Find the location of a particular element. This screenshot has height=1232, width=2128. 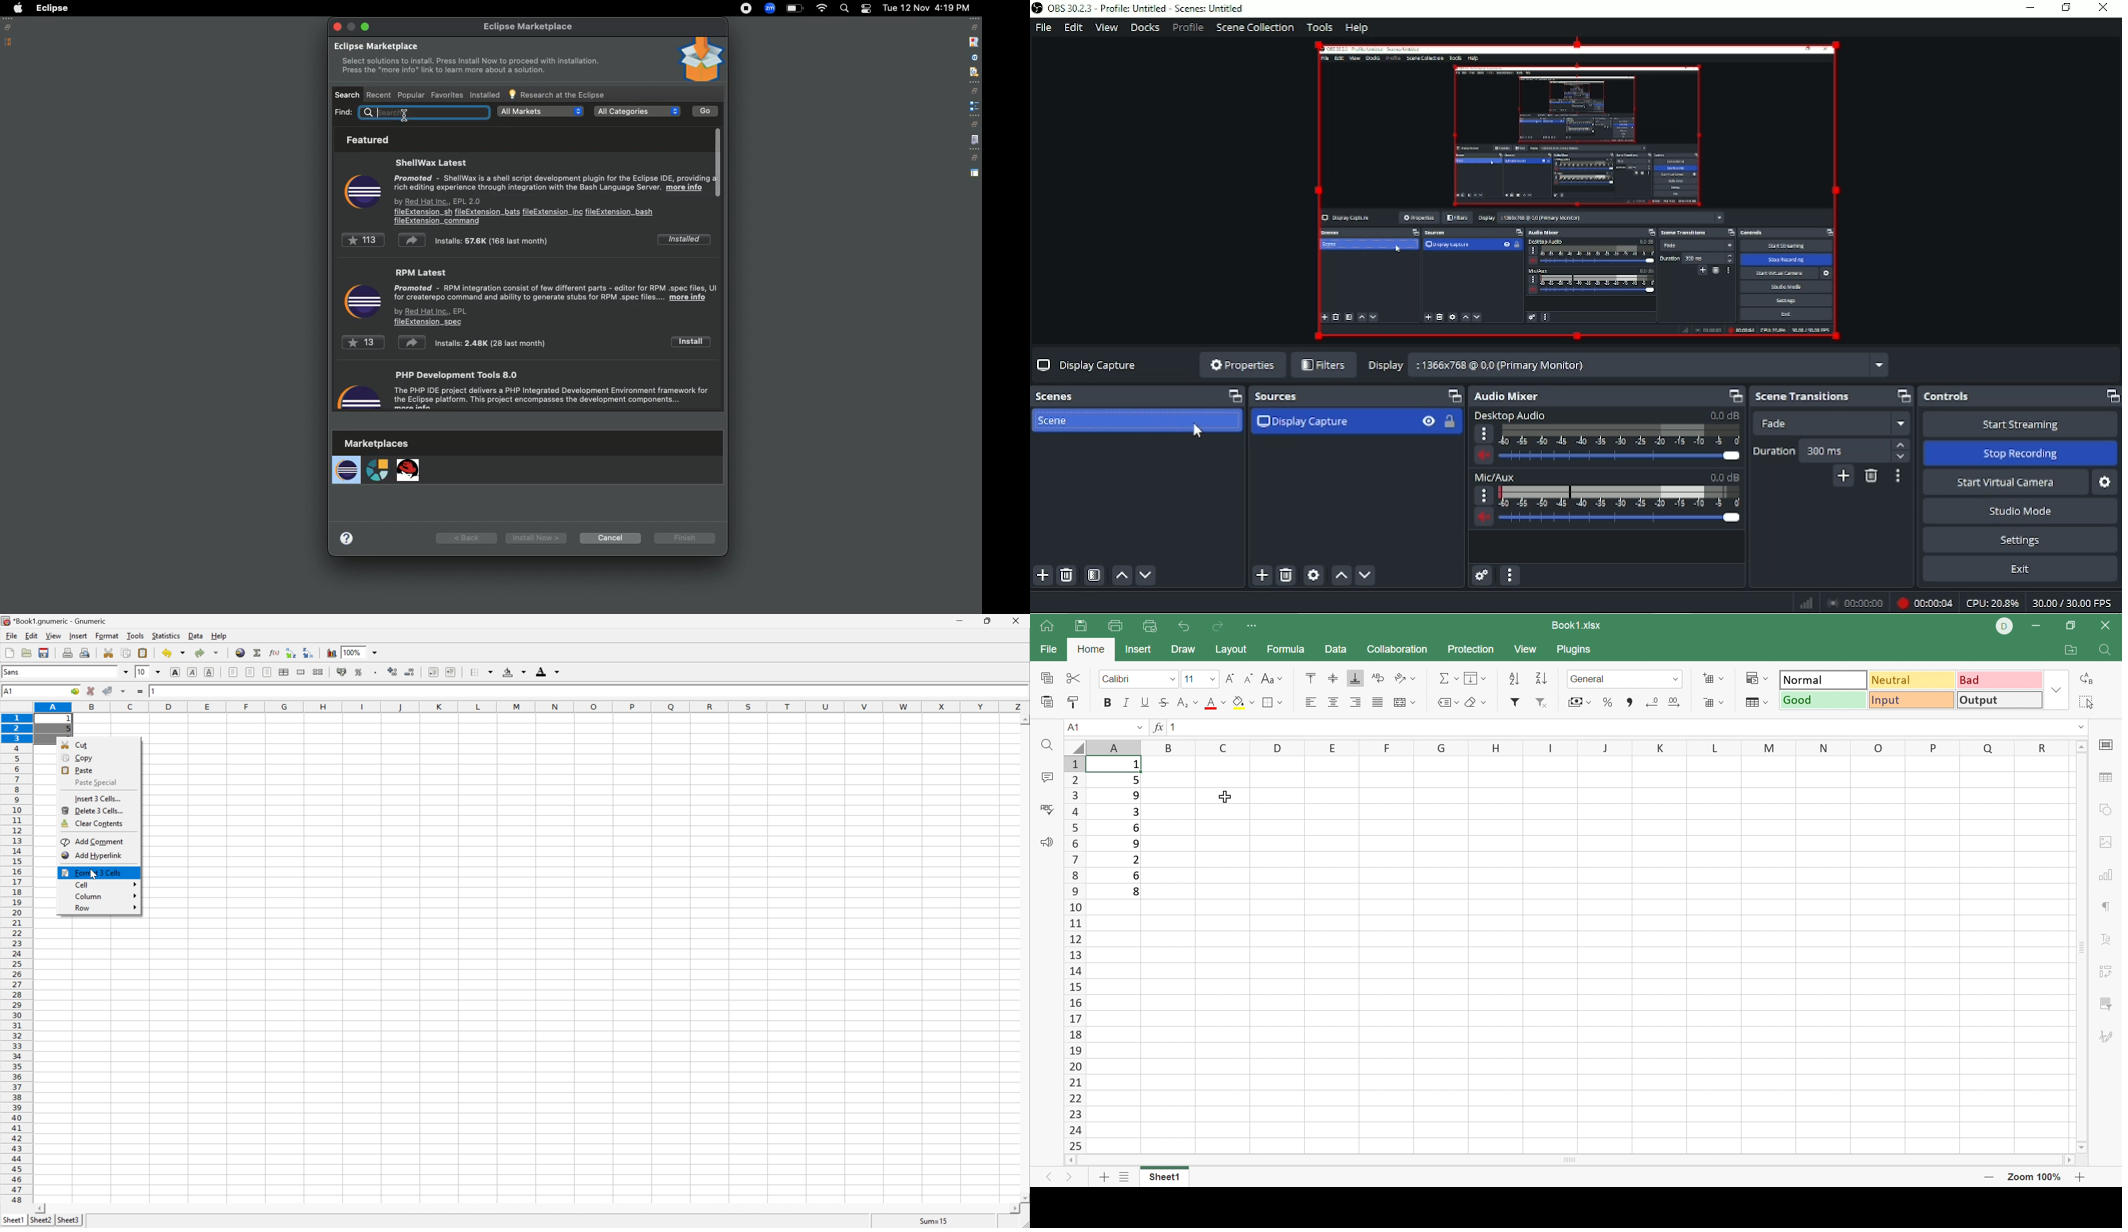

perspective is located at coordinates (975, 173).